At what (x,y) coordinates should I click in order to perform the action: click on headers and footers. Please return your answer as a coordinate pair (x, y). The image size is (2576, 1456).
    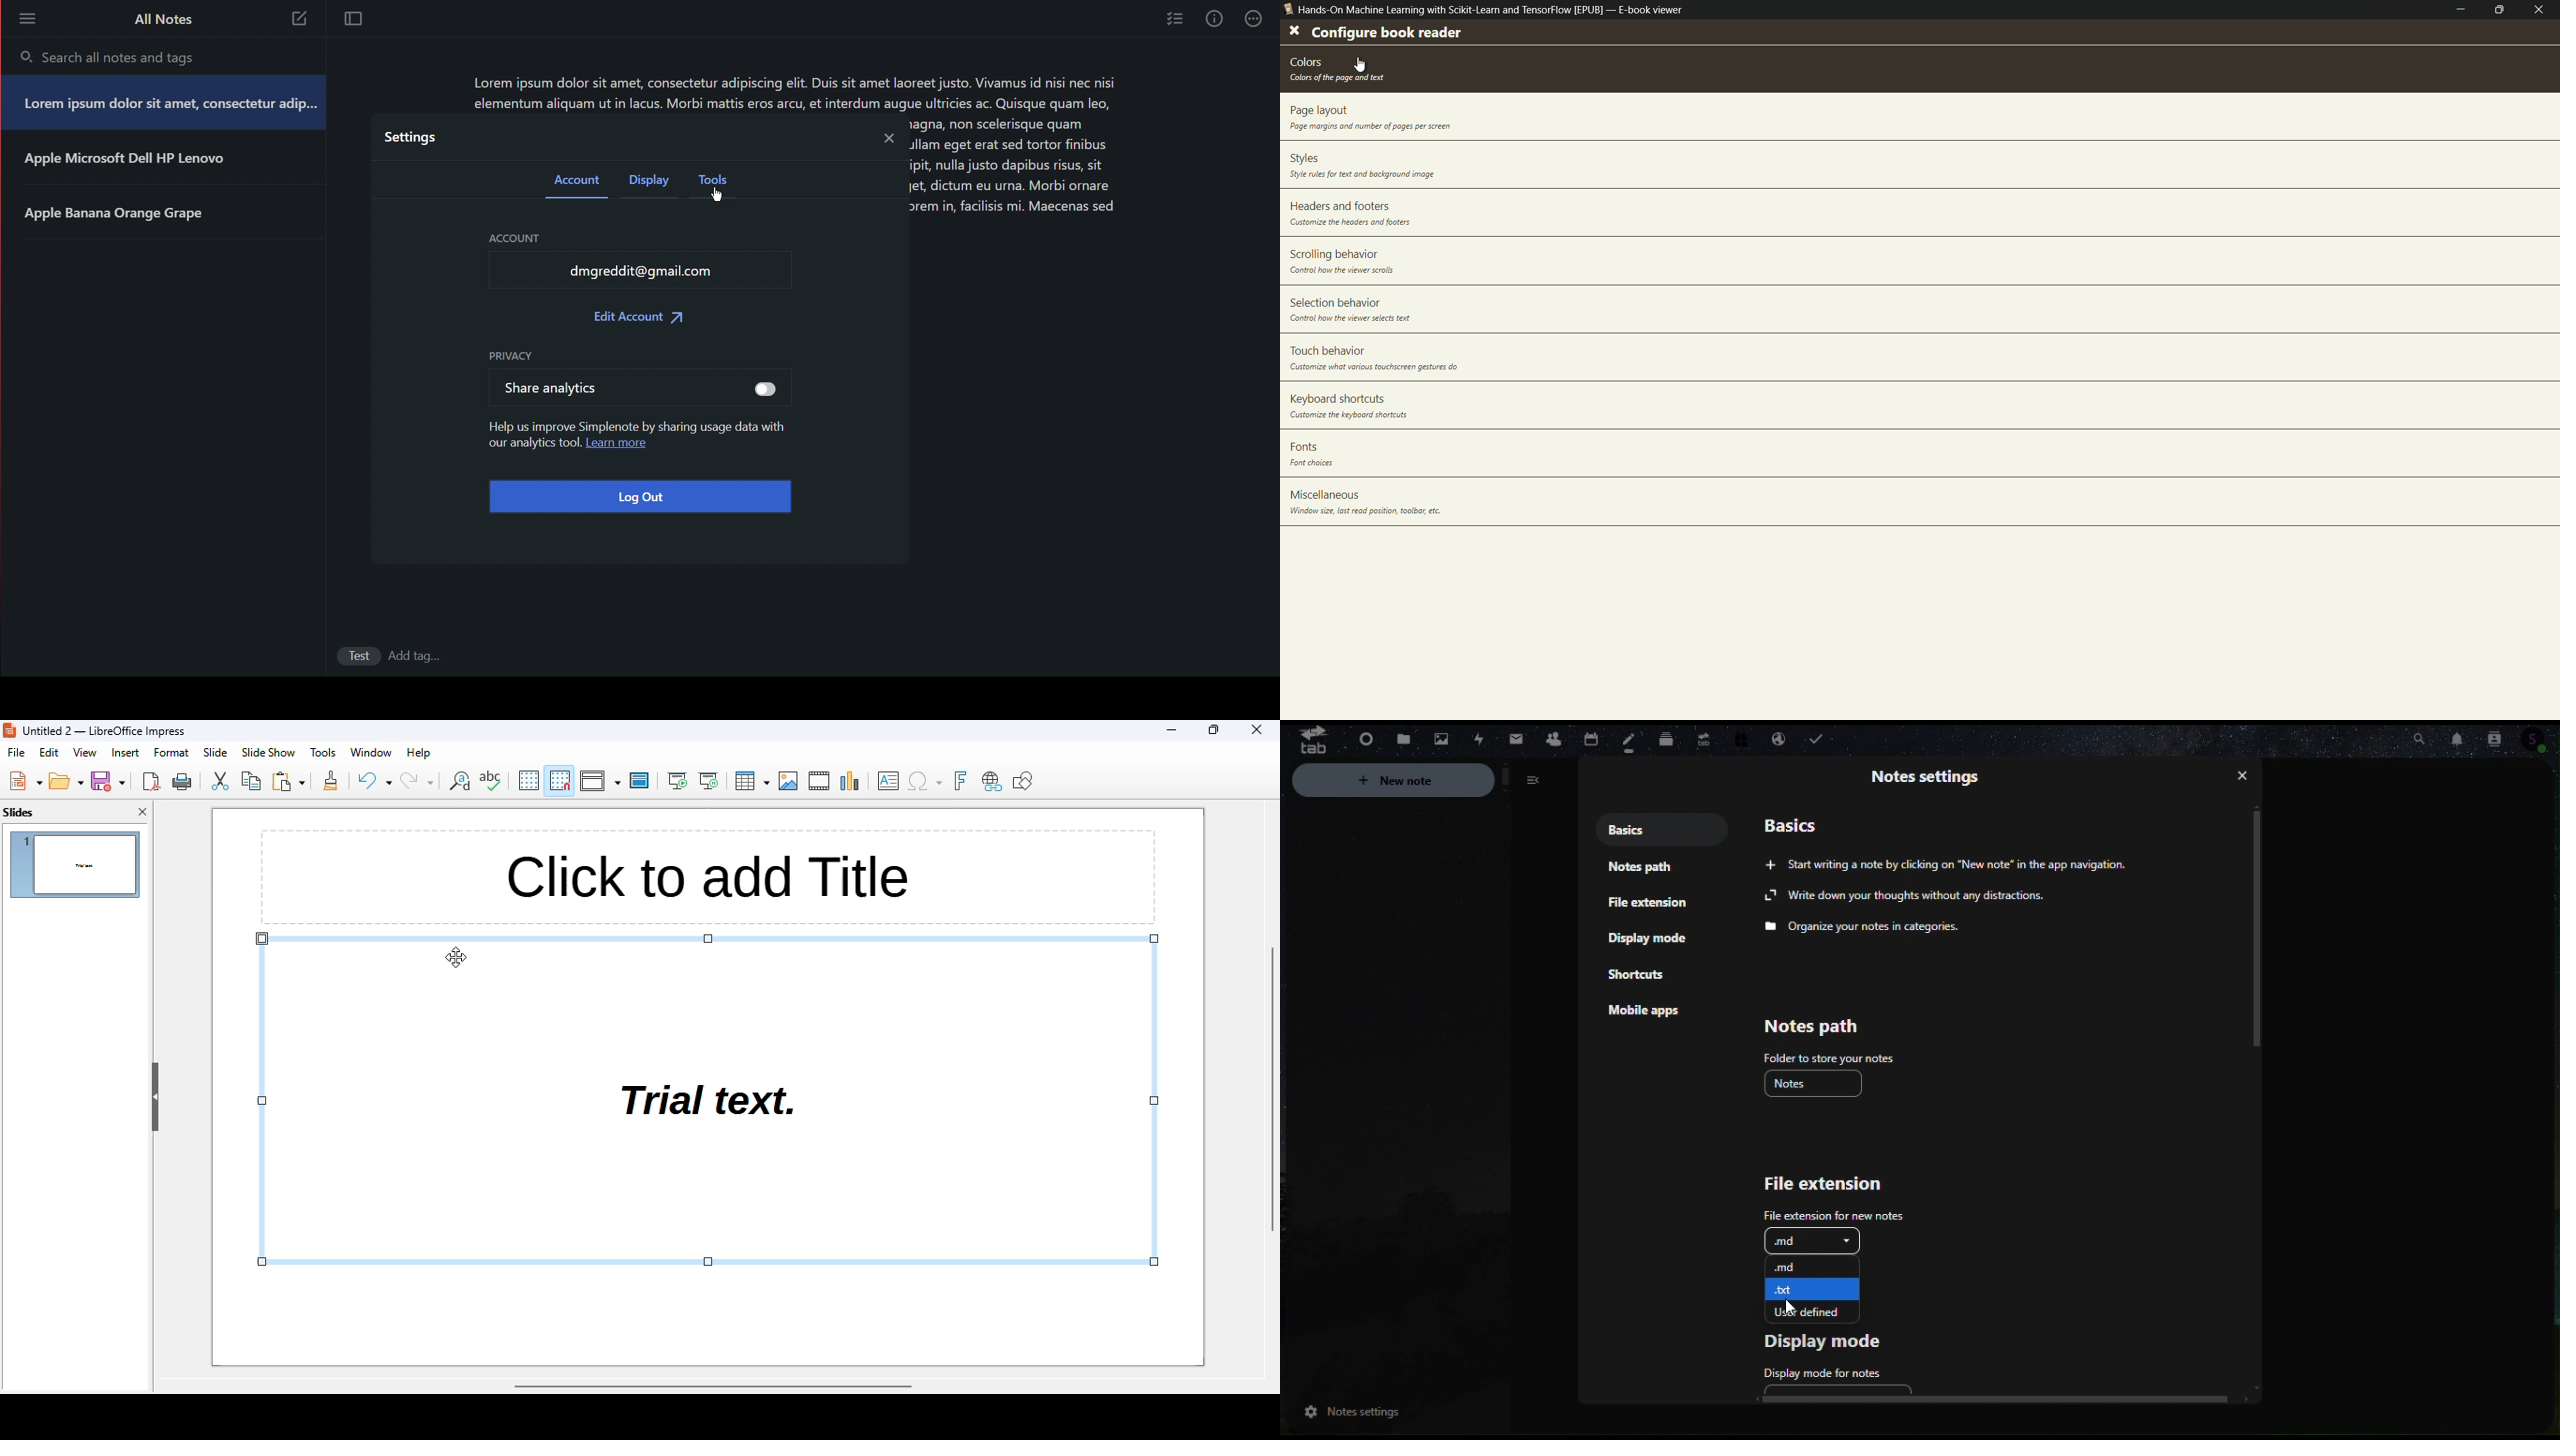
    Looking at the image, I should click on (1339, 207).